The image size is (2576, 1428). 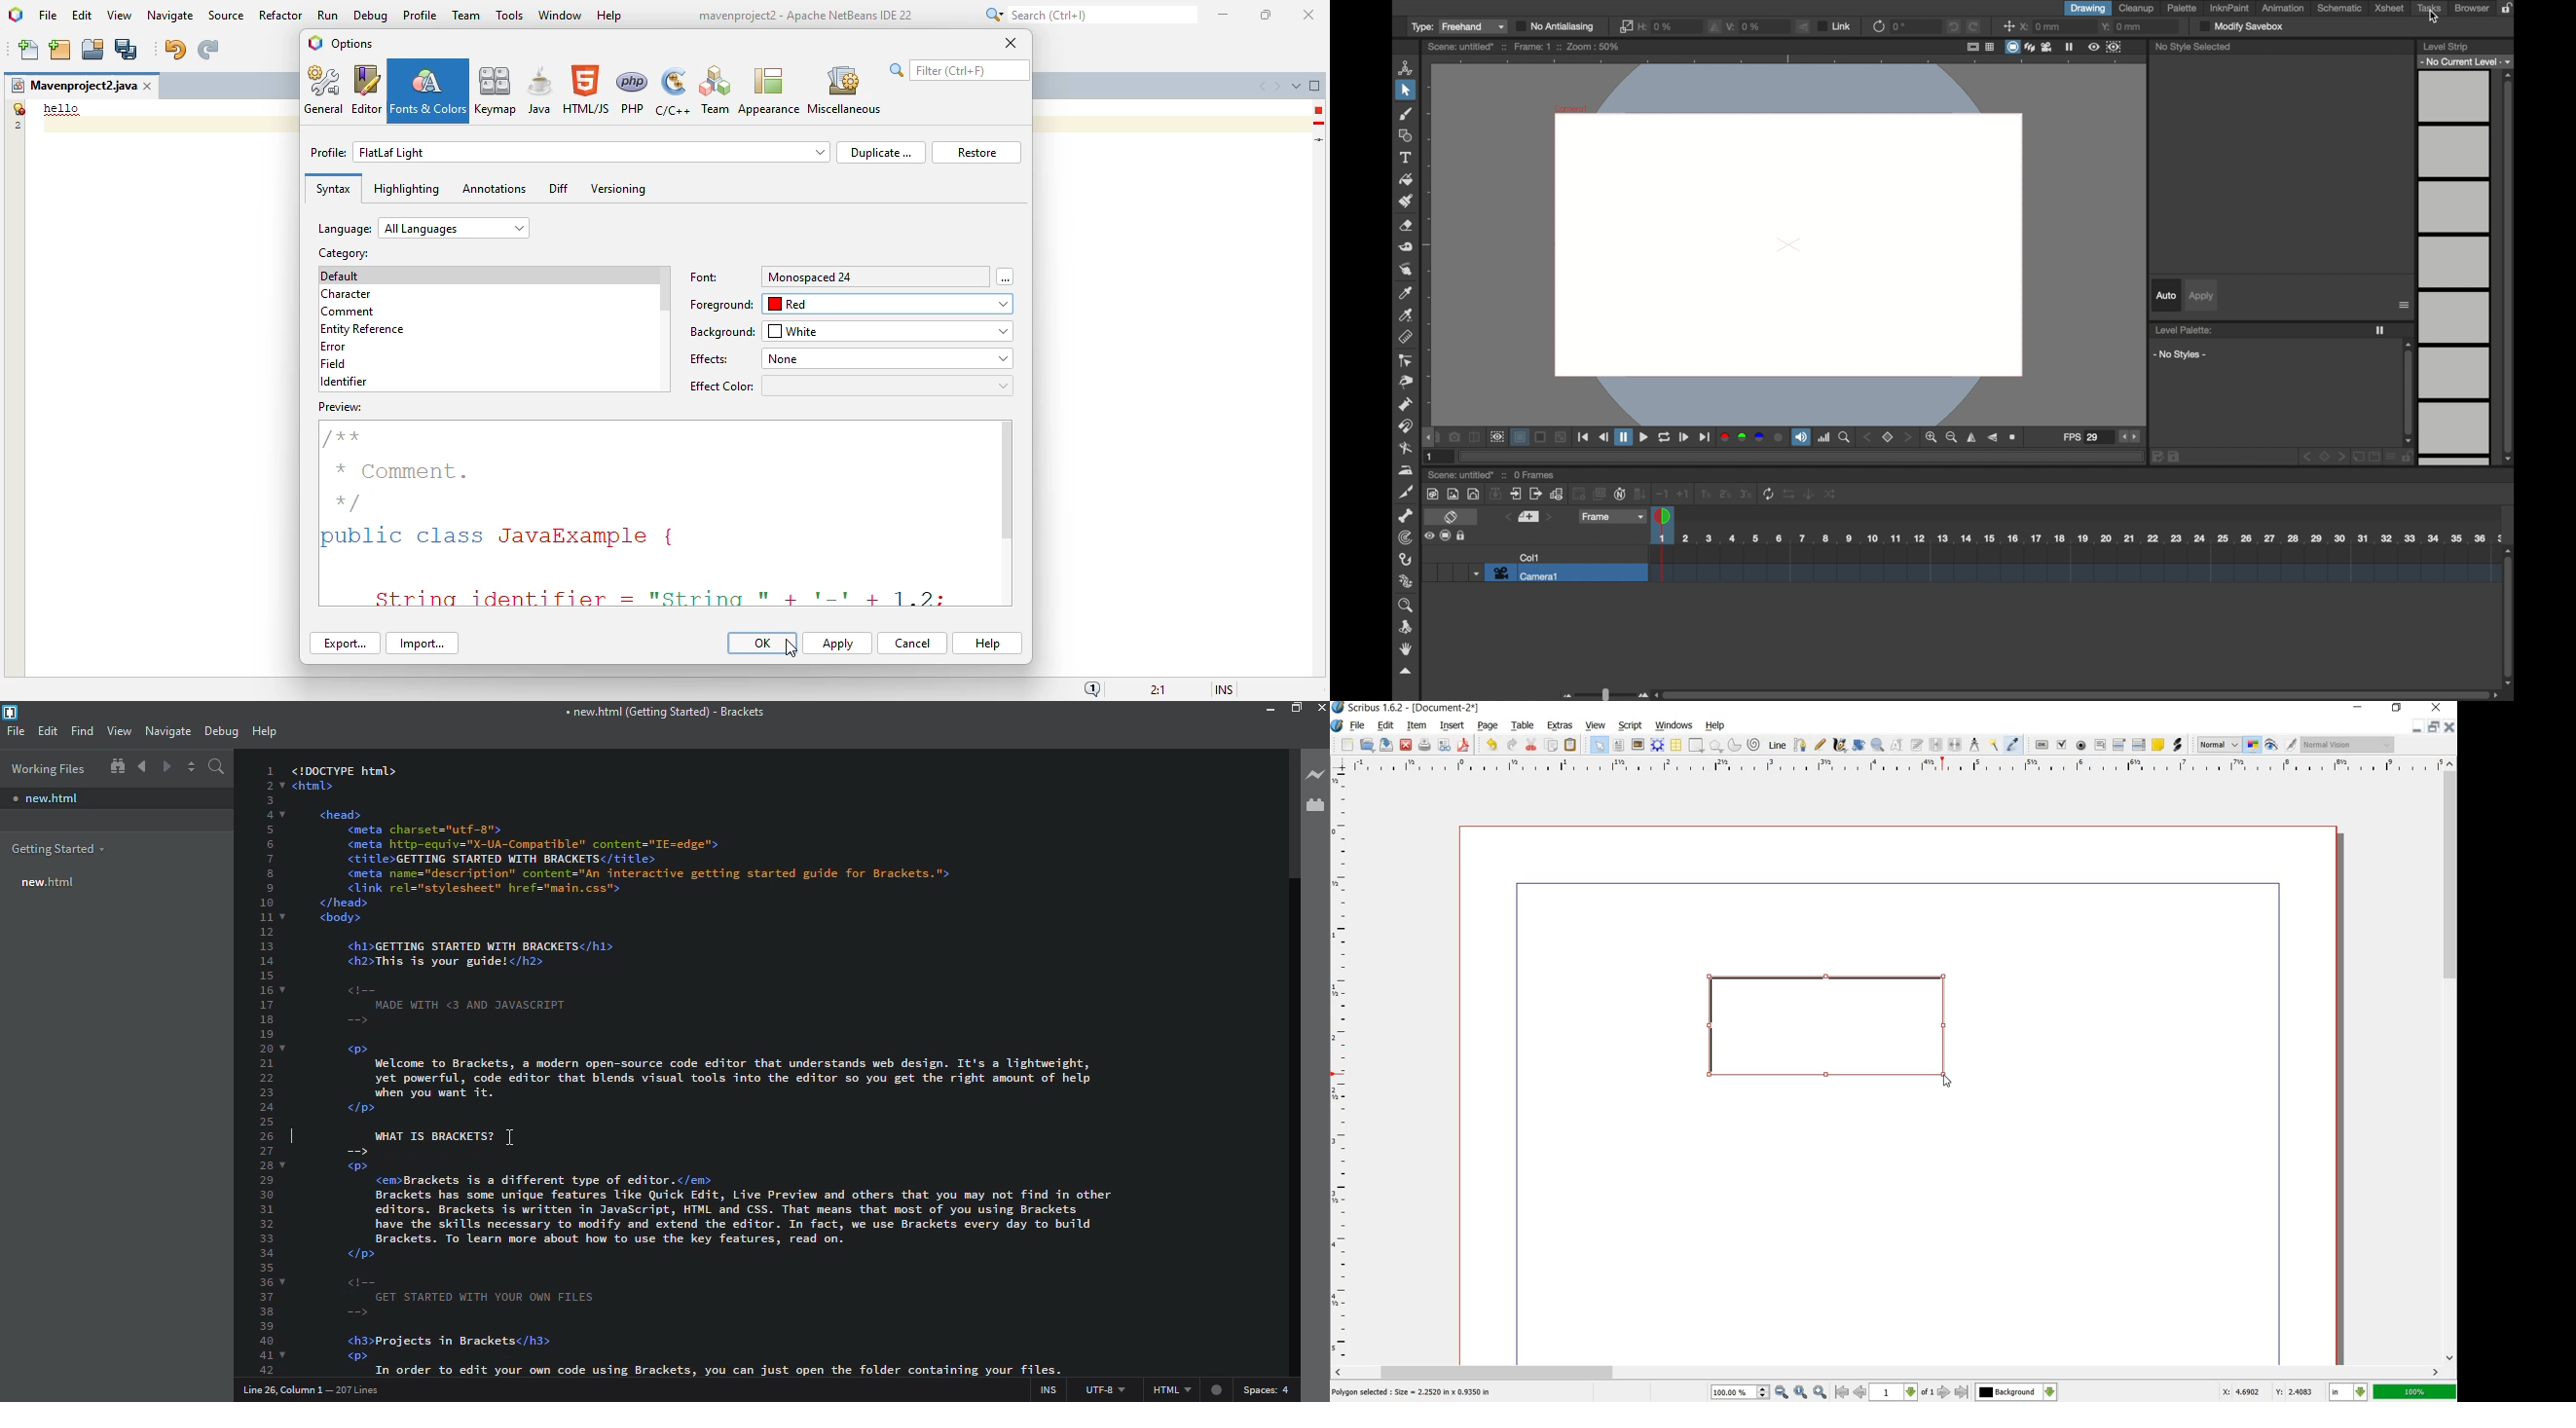 I want to click on PASTE, so click(x=1572, y=745).